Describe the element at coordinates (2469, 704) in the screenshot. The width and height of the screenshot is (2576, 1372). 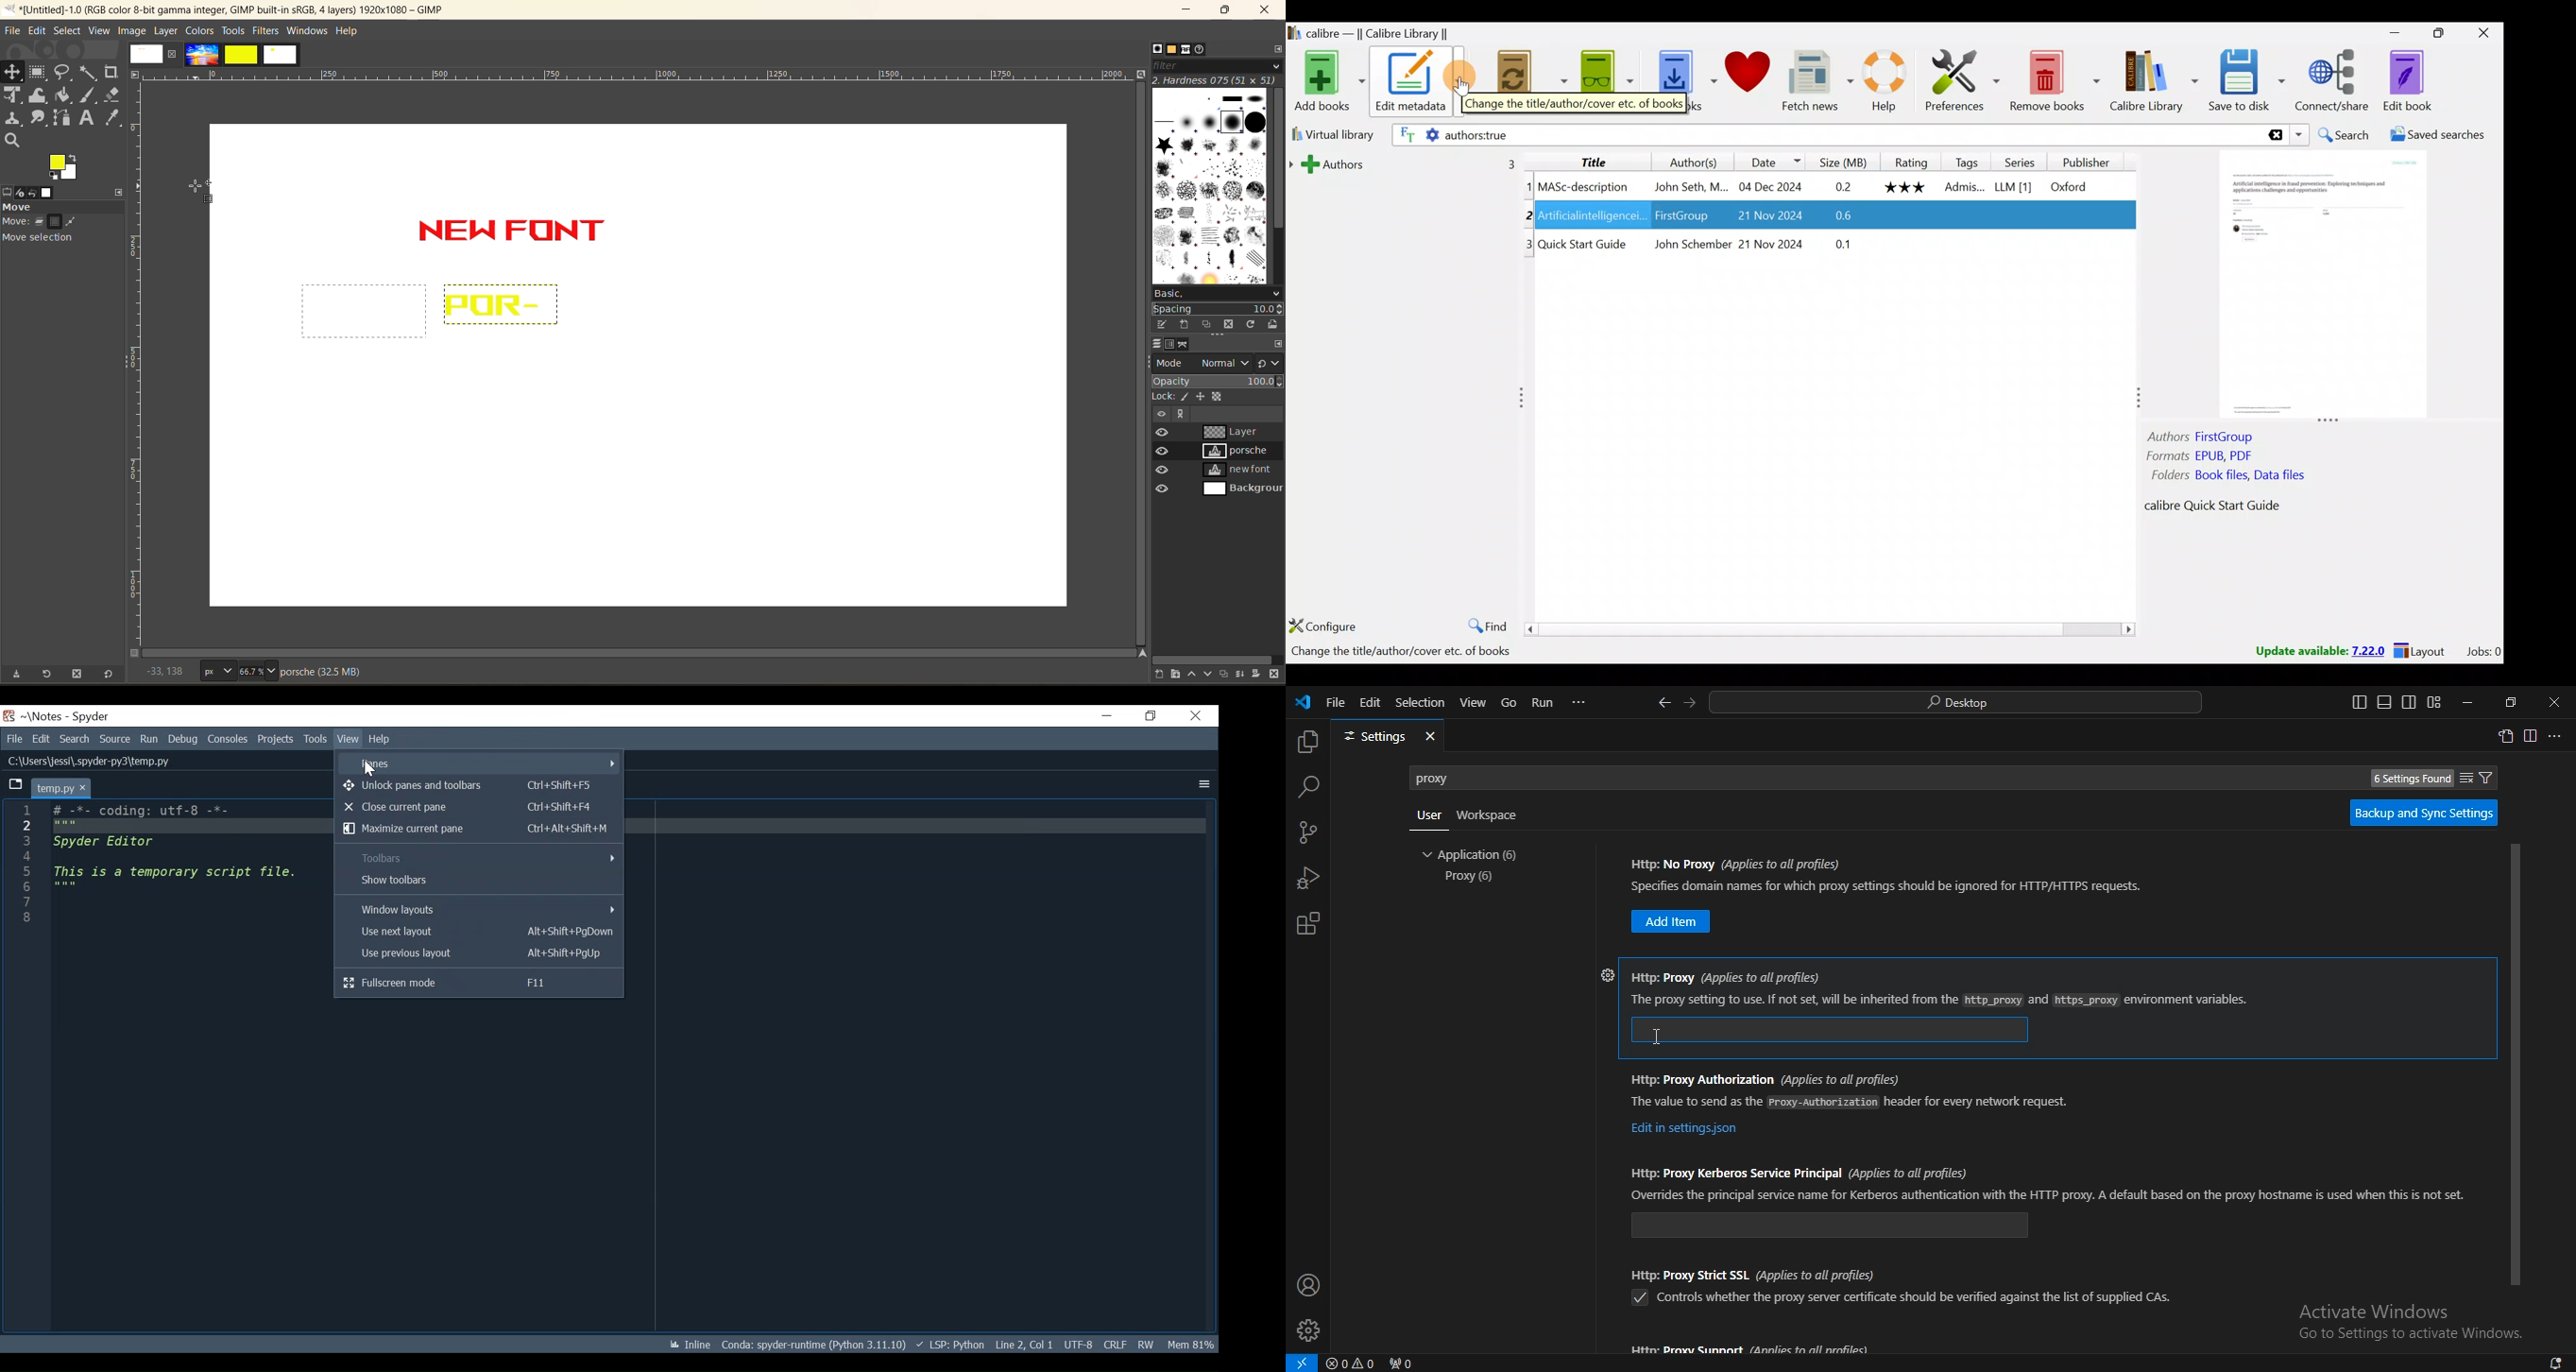
I see `minimize` at that location.